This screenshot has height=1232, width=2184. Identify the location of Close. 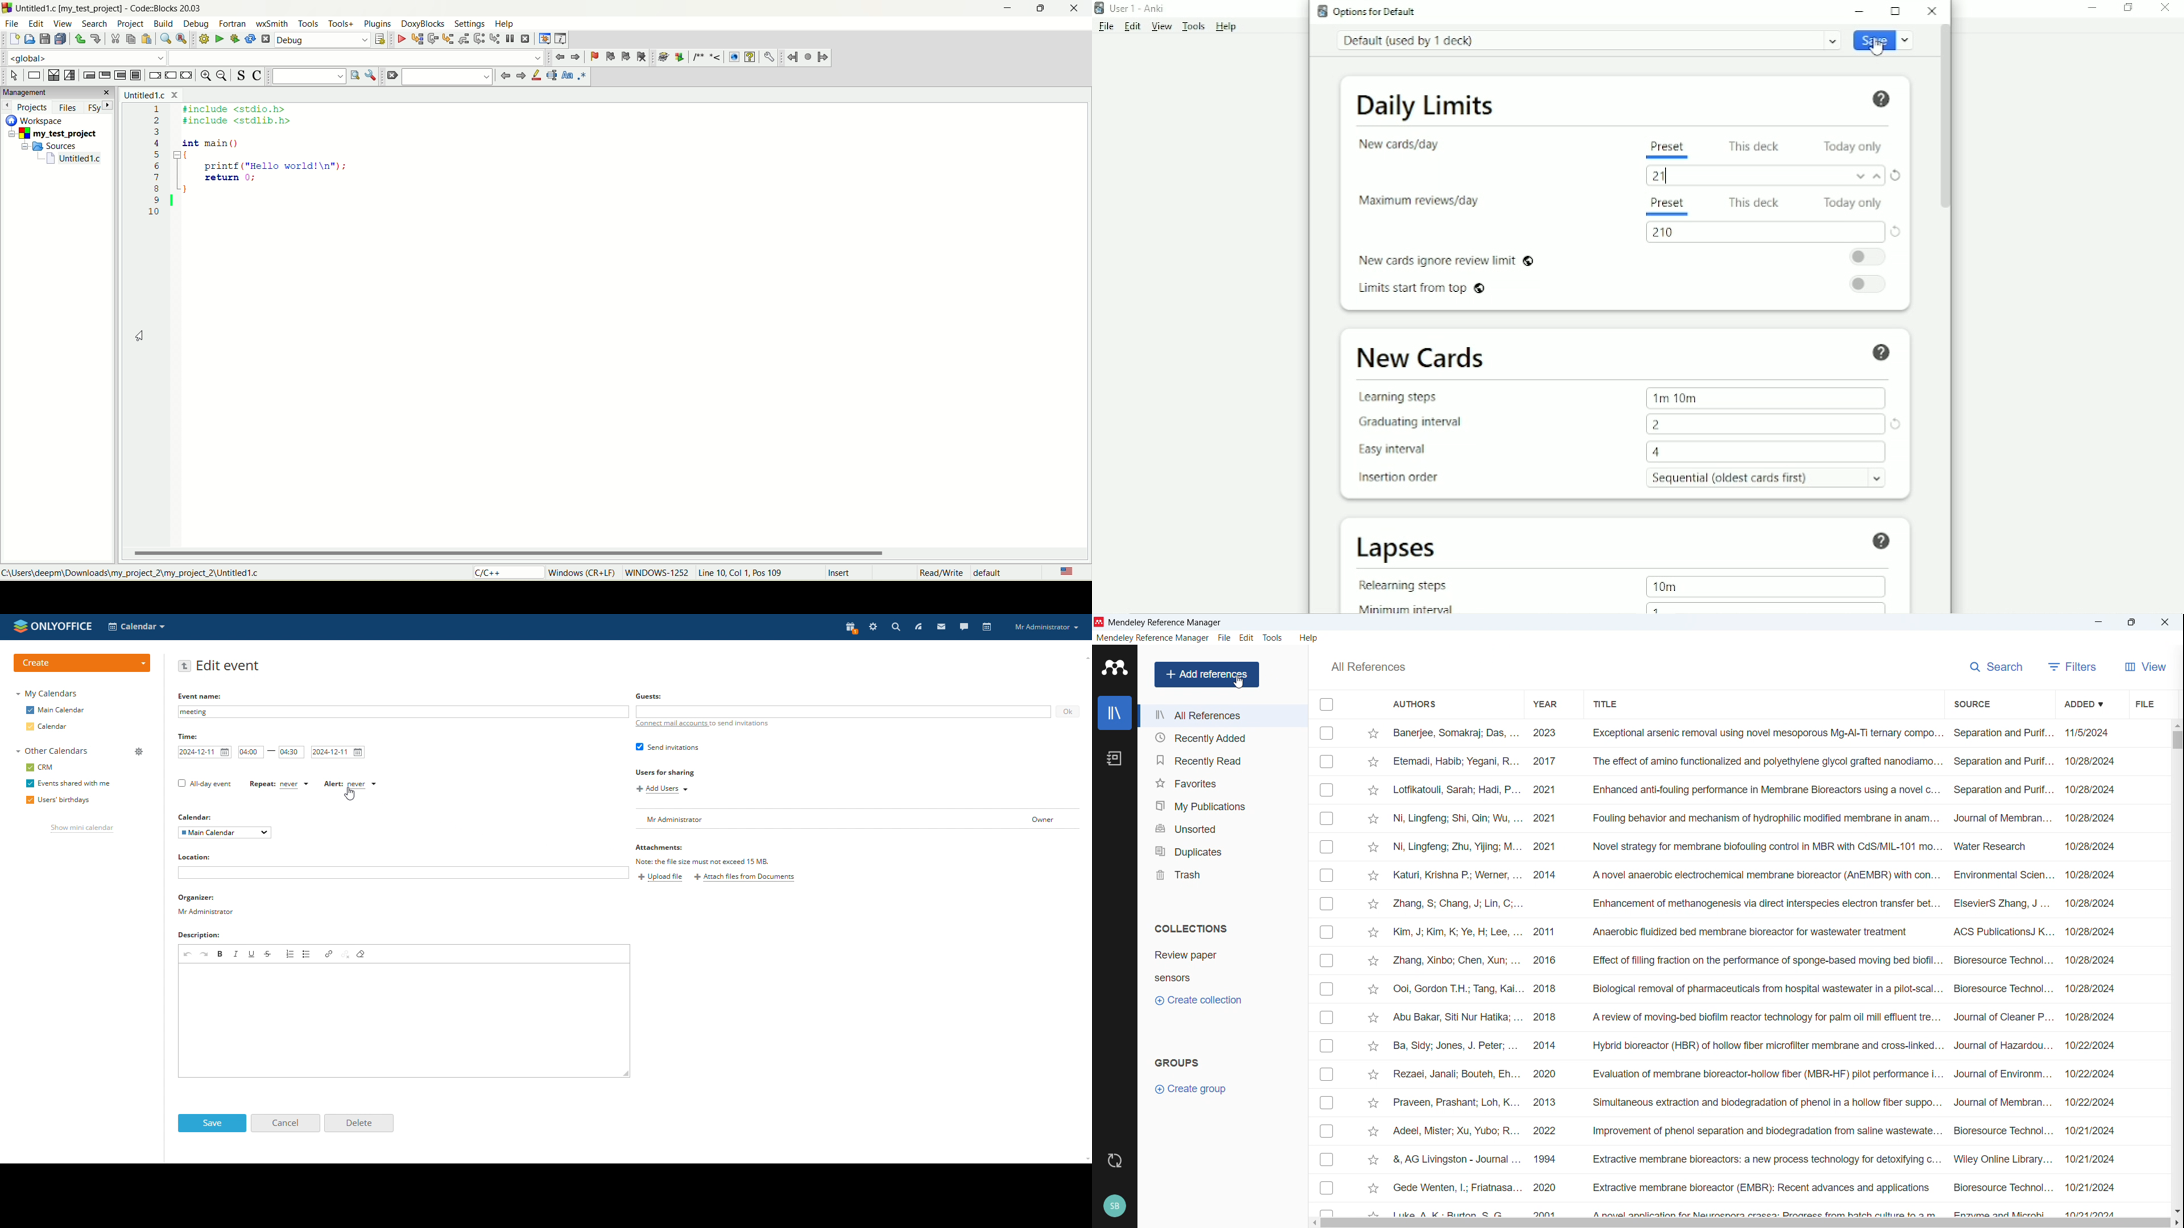
(1930, 11).